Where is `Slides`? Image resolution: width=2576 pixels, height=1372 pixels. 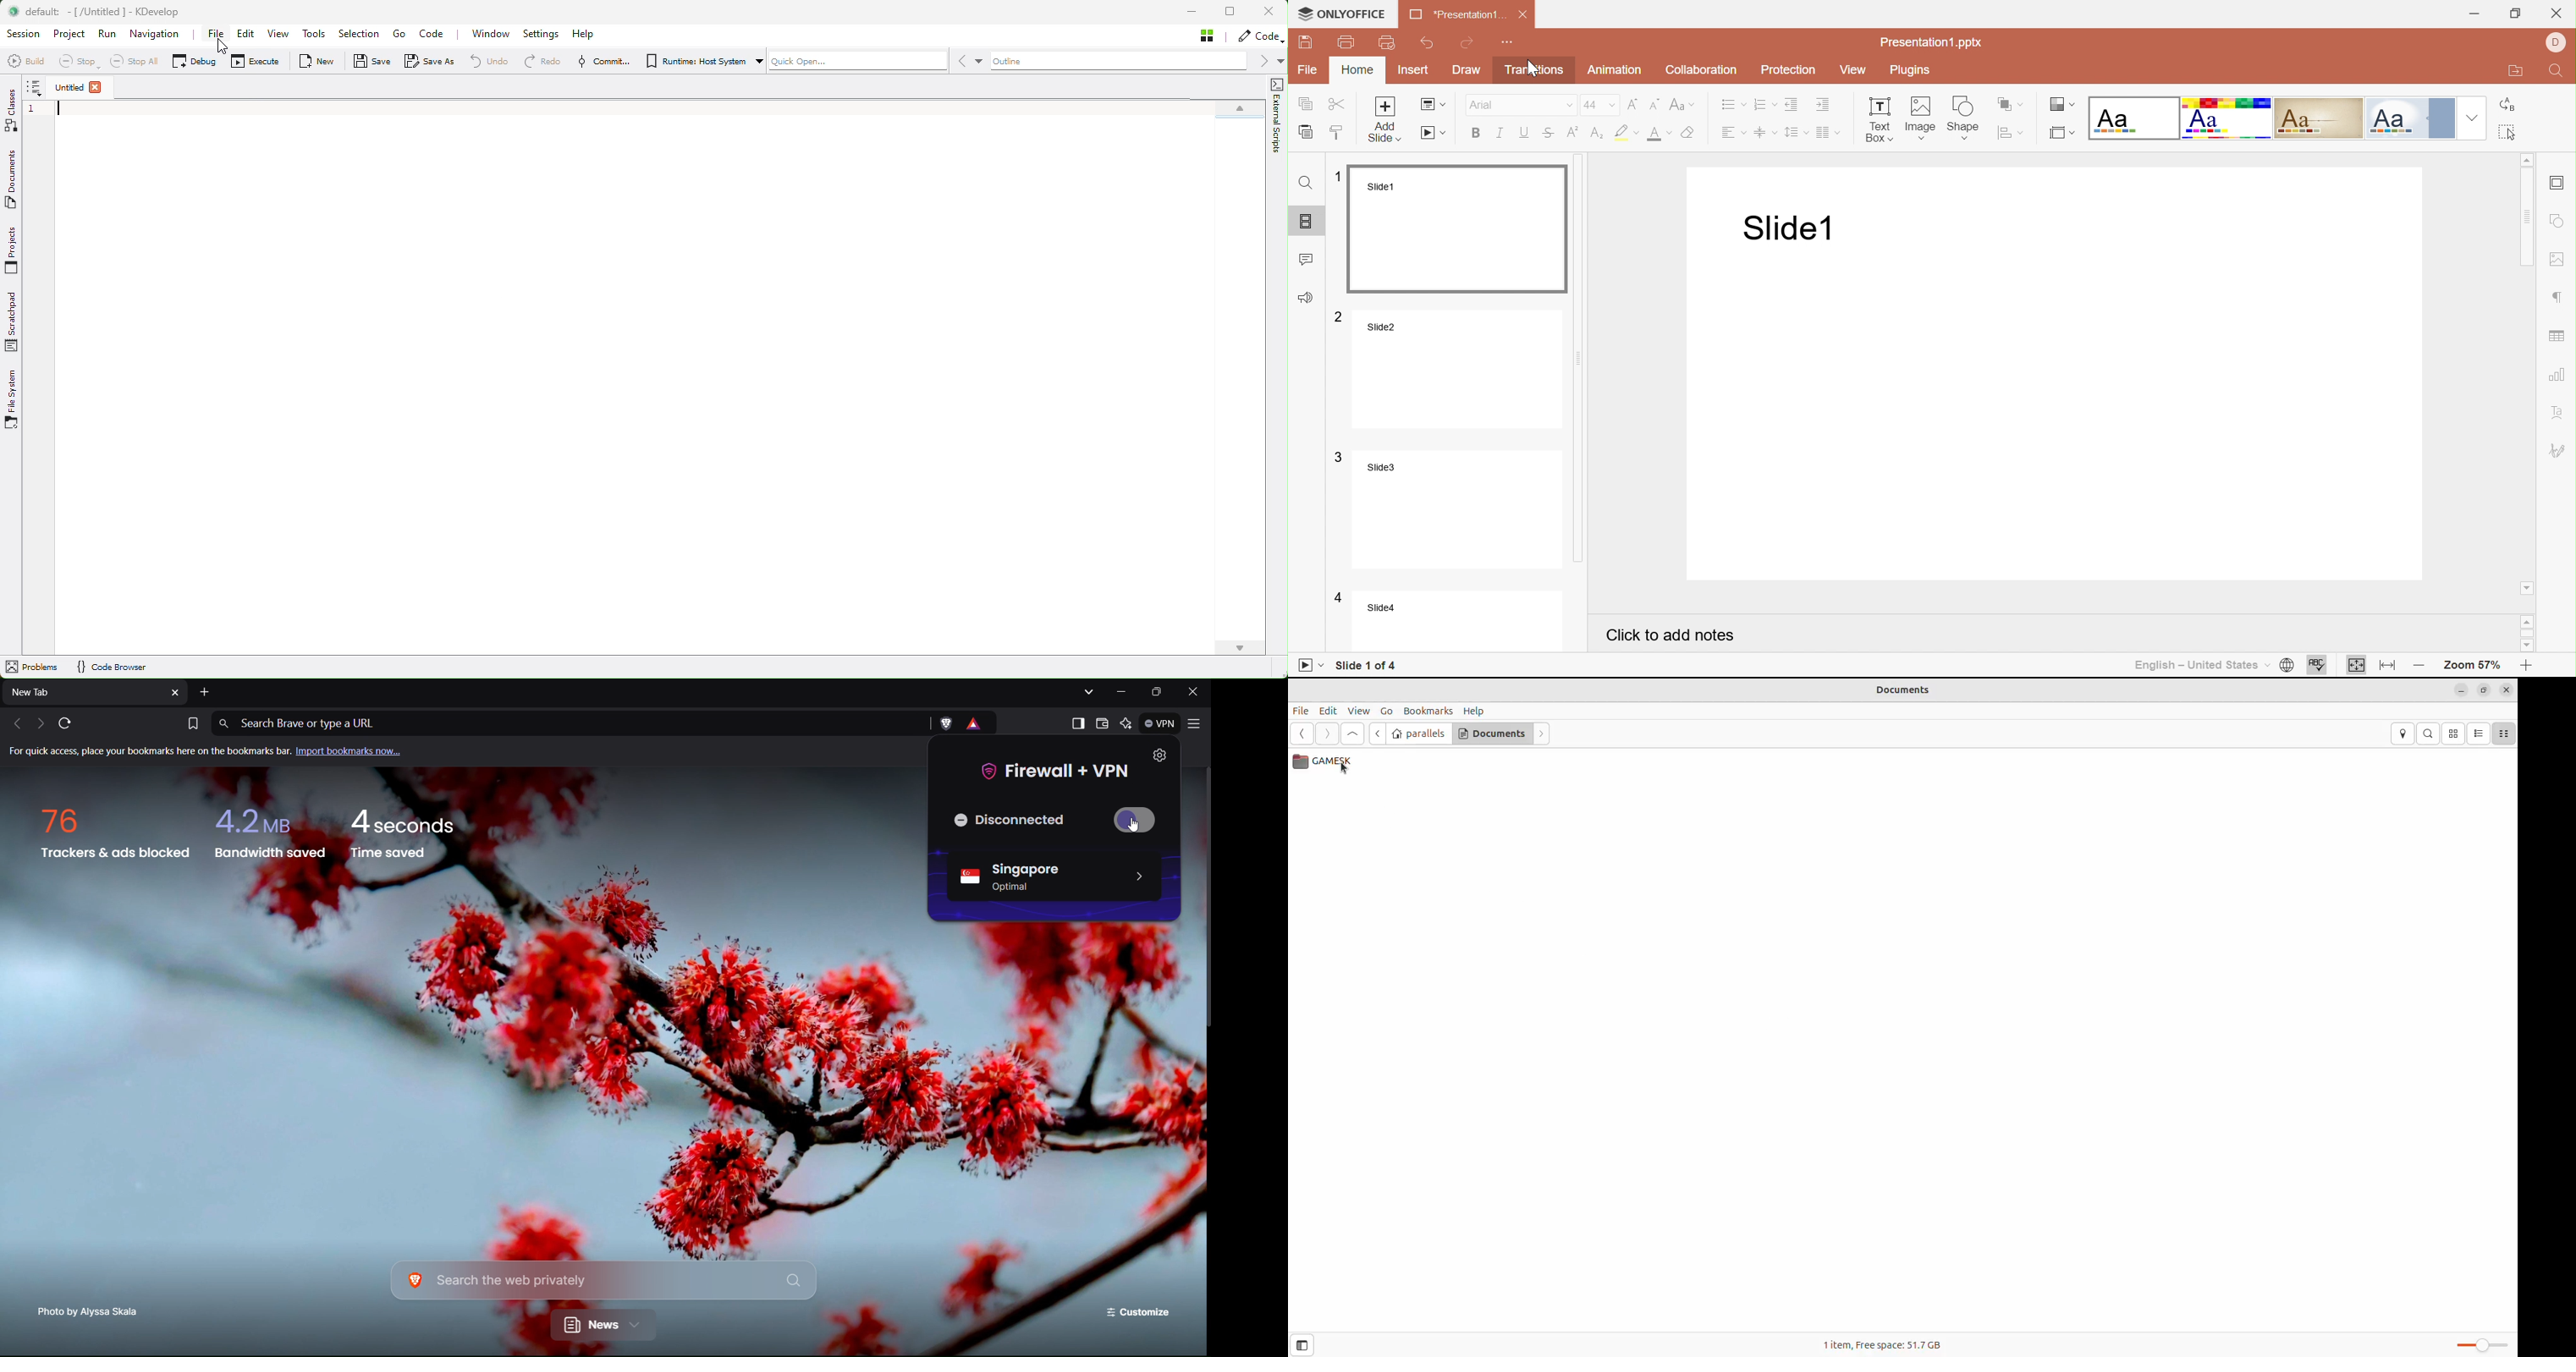 Slides is located at coordinates (1305, 221).